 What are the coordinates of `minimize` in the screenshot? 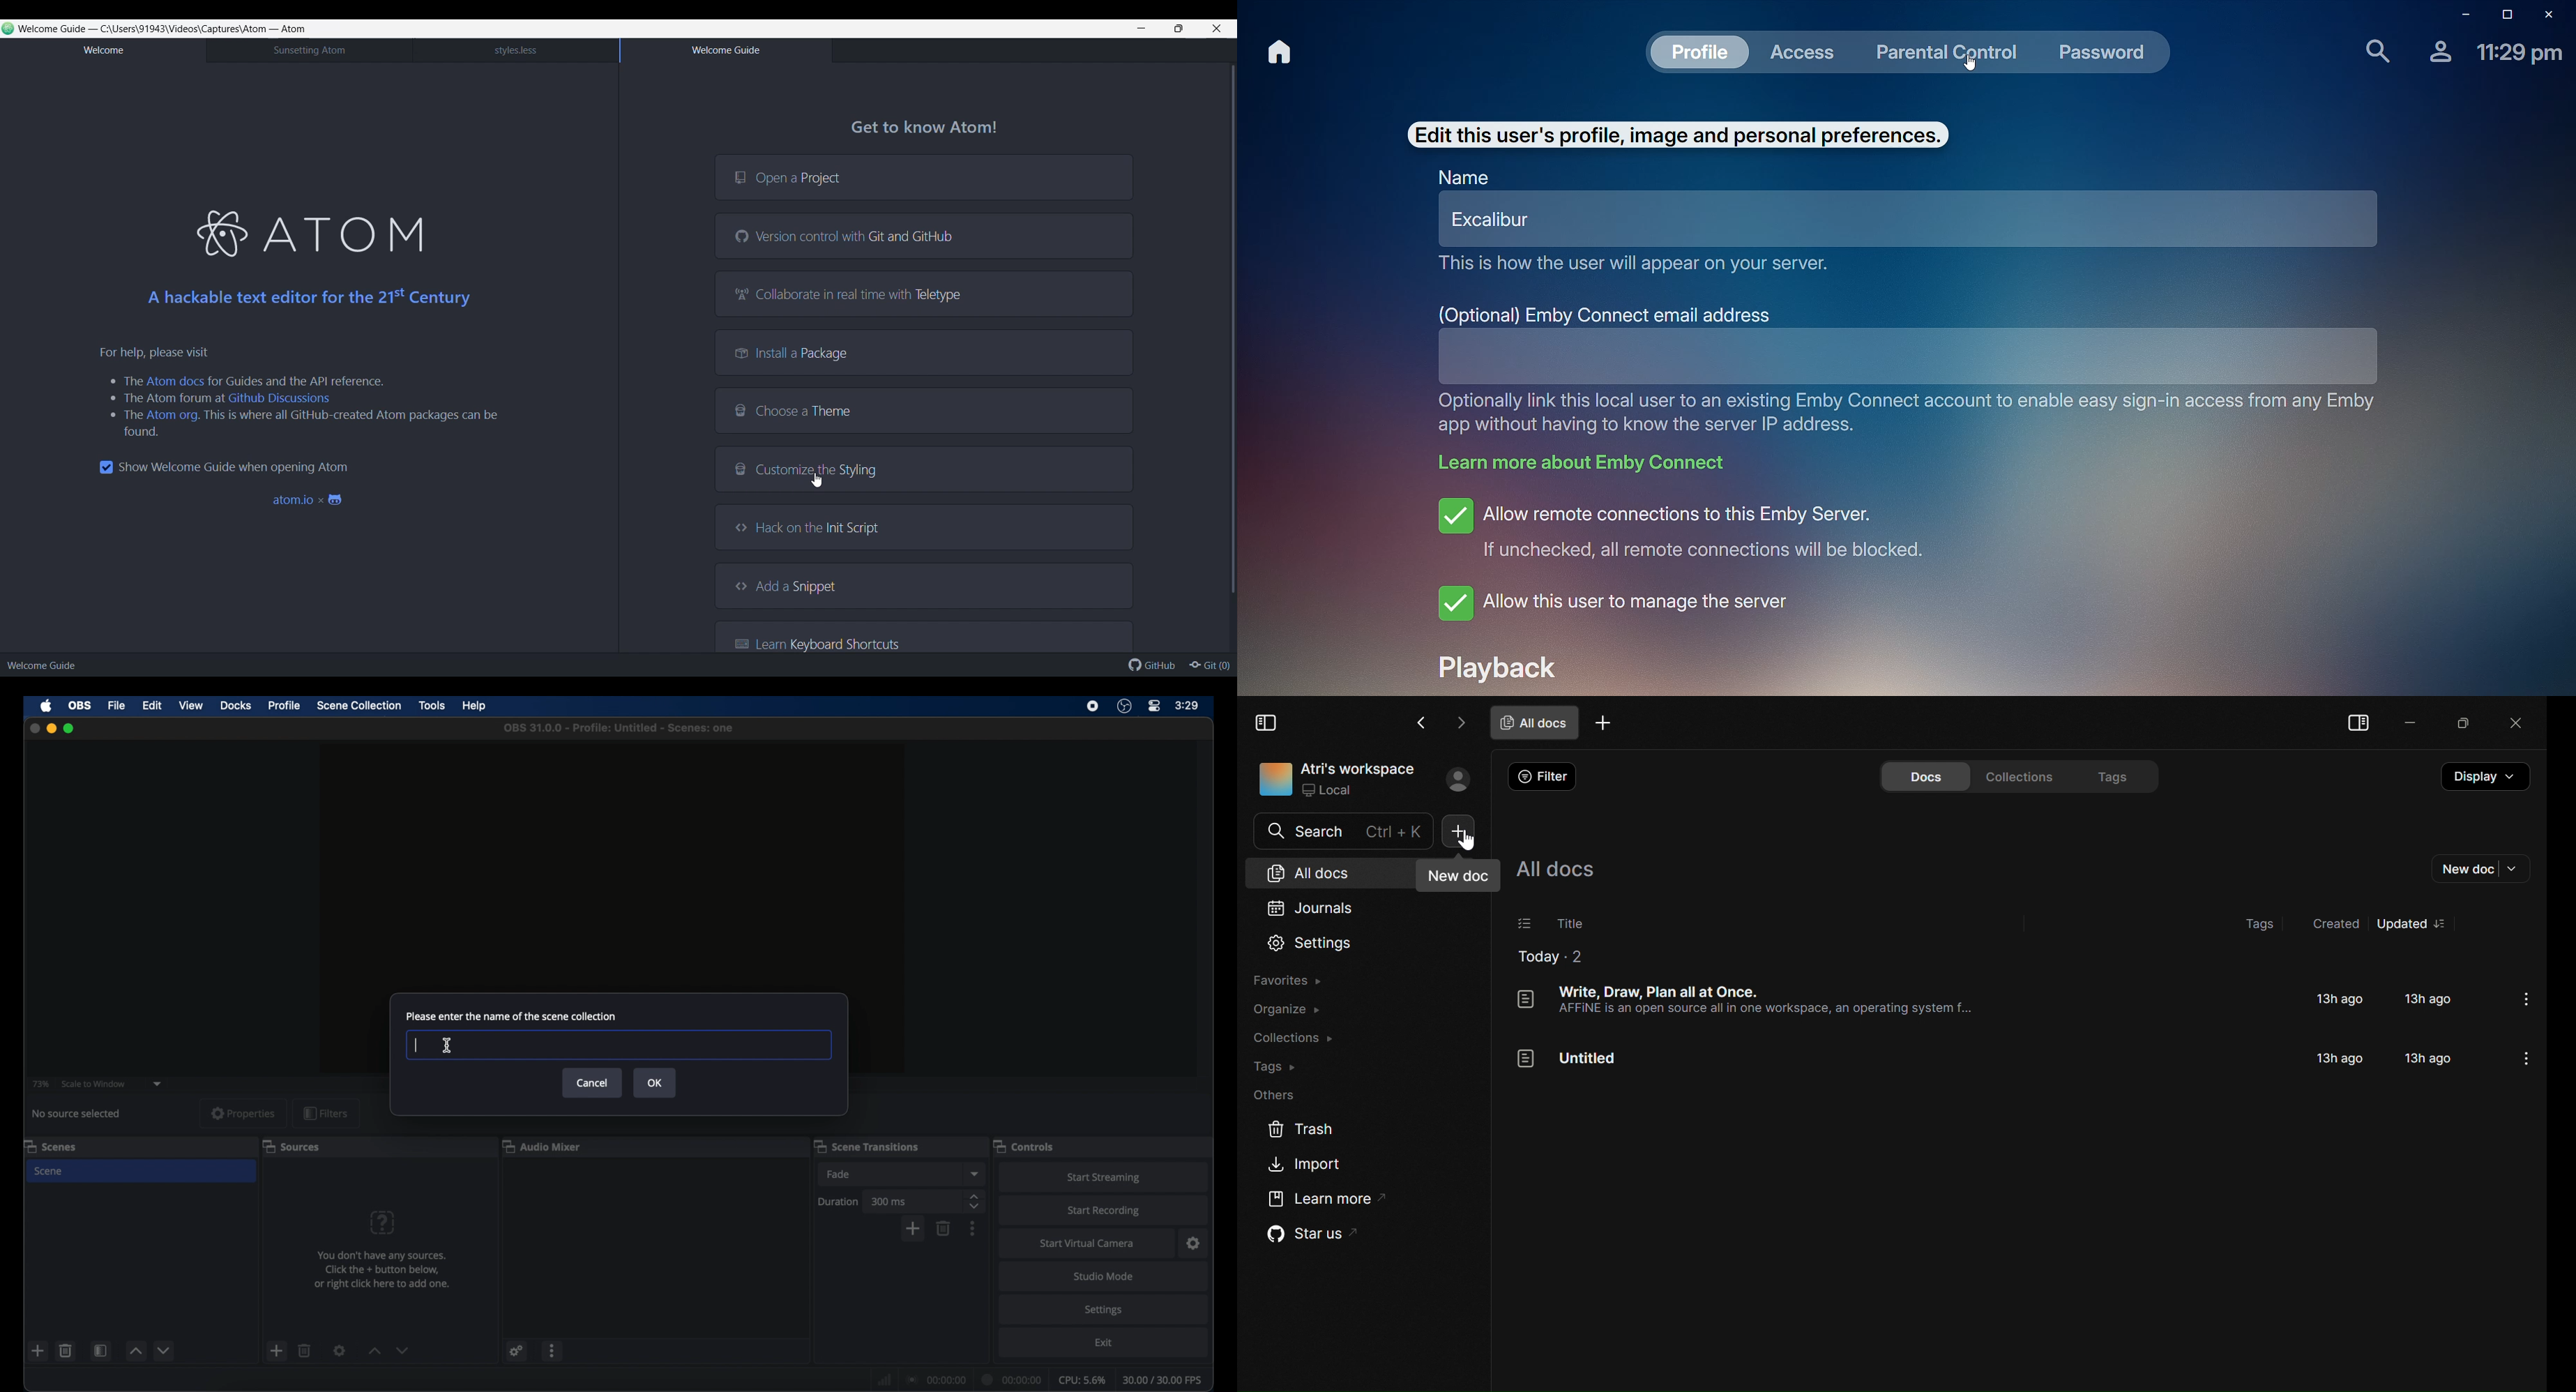 It's located at (51, 728).